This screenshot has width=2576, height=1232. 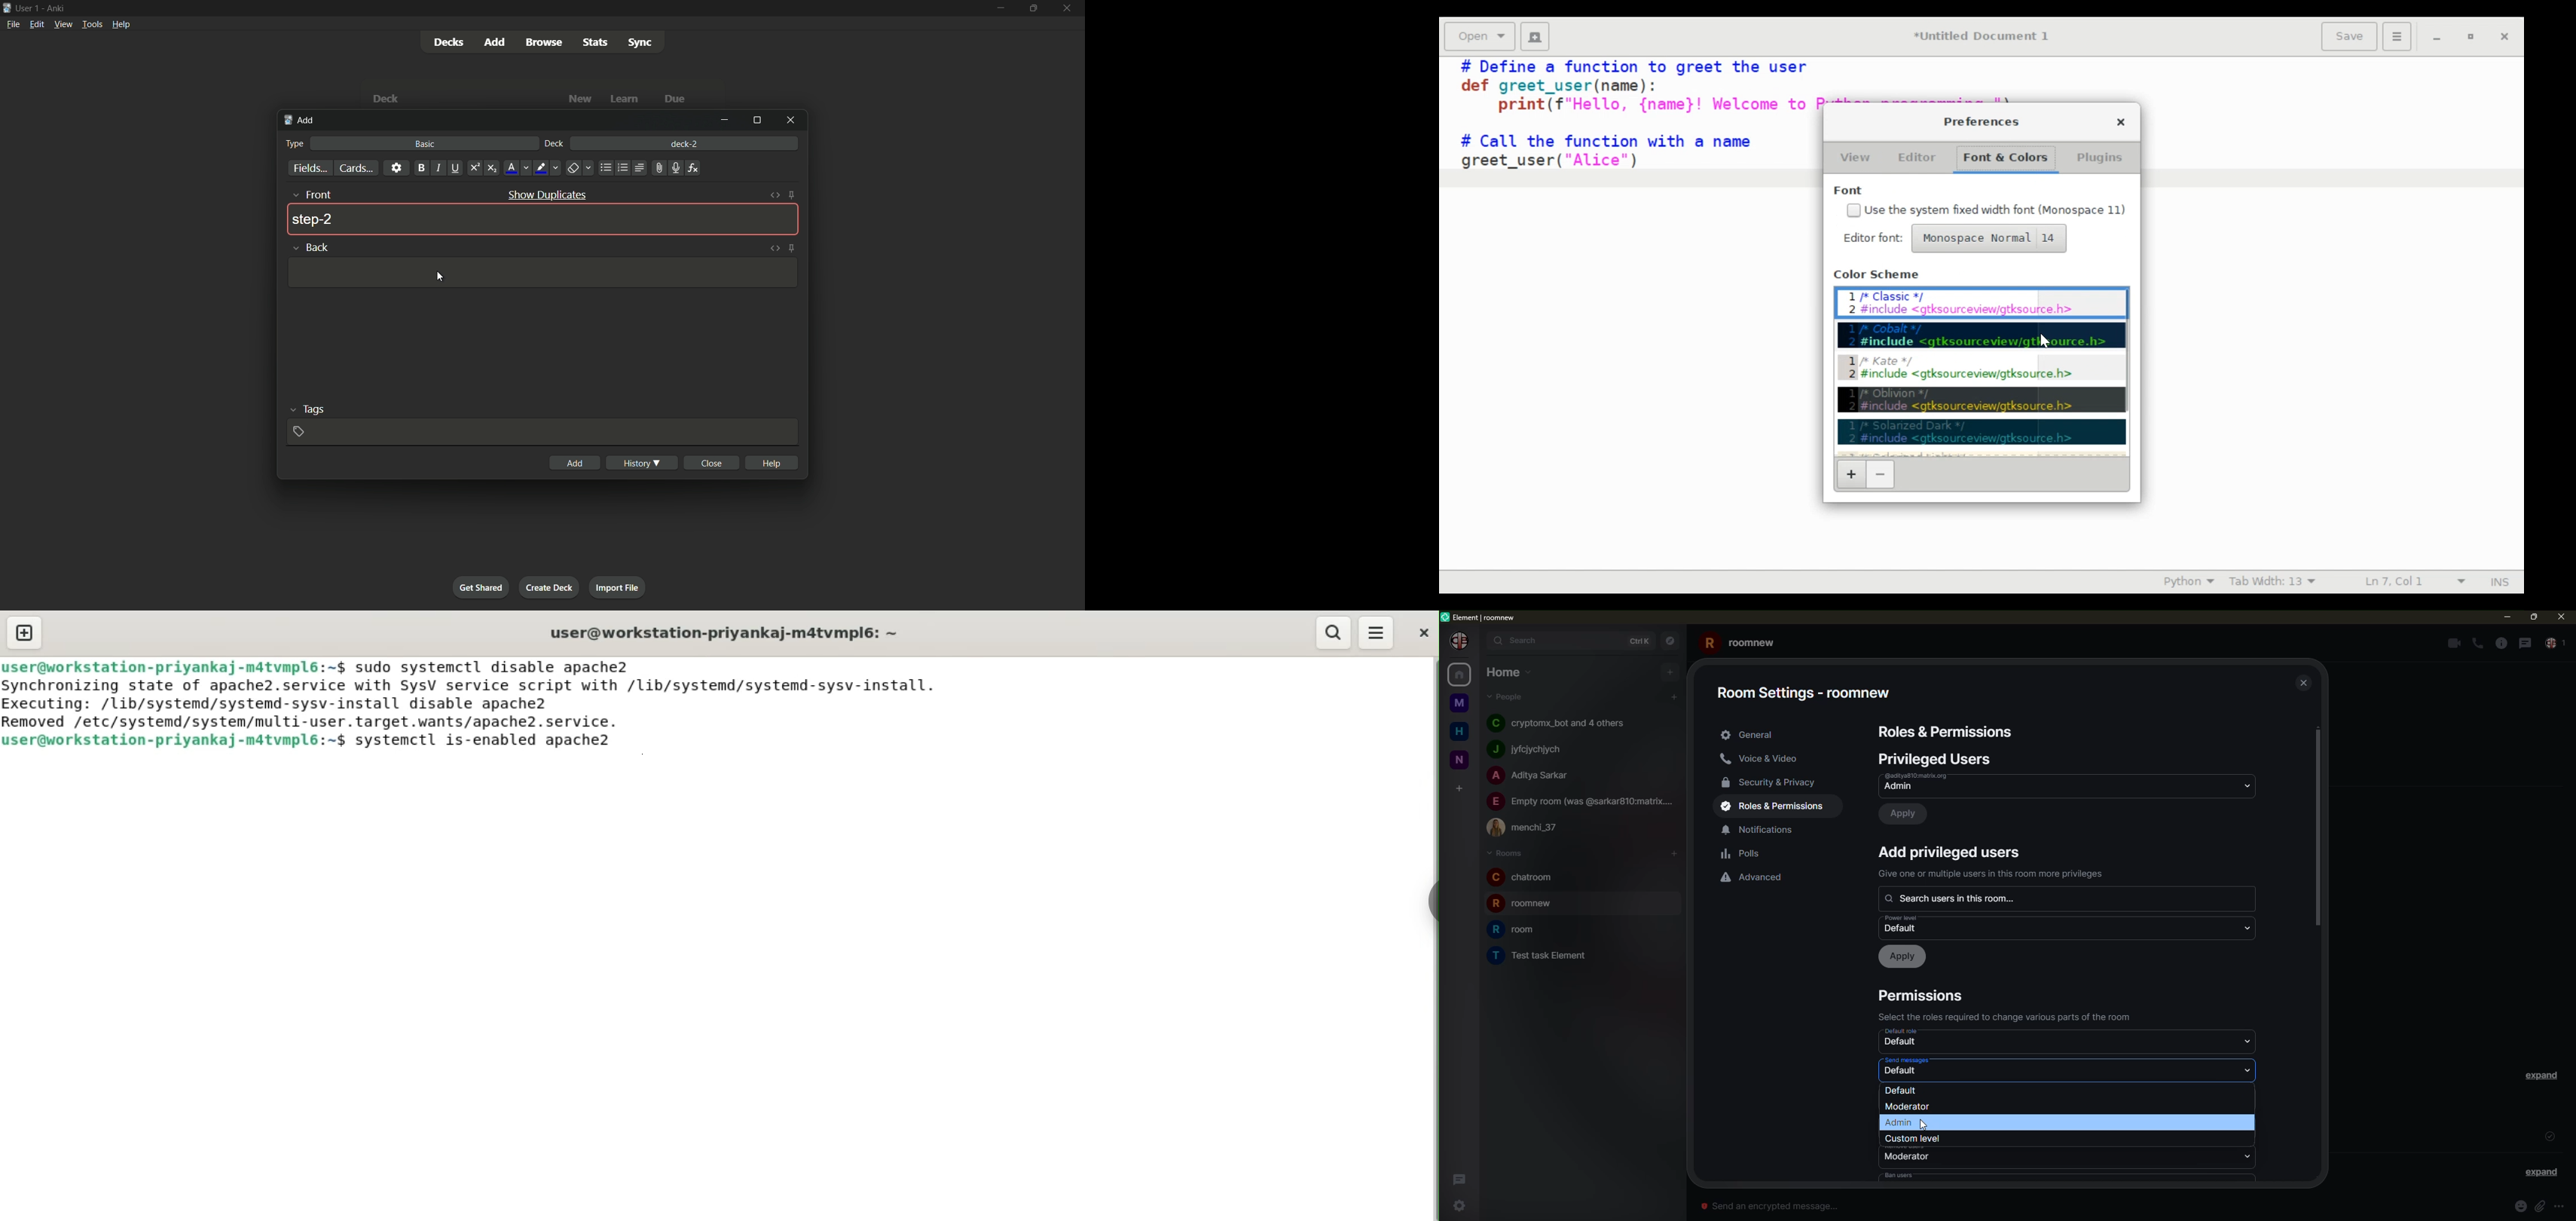 What do you see at coordinates (1756, 877) in the screenshot?
I see `advaced` at bounding box center [1756, 877].